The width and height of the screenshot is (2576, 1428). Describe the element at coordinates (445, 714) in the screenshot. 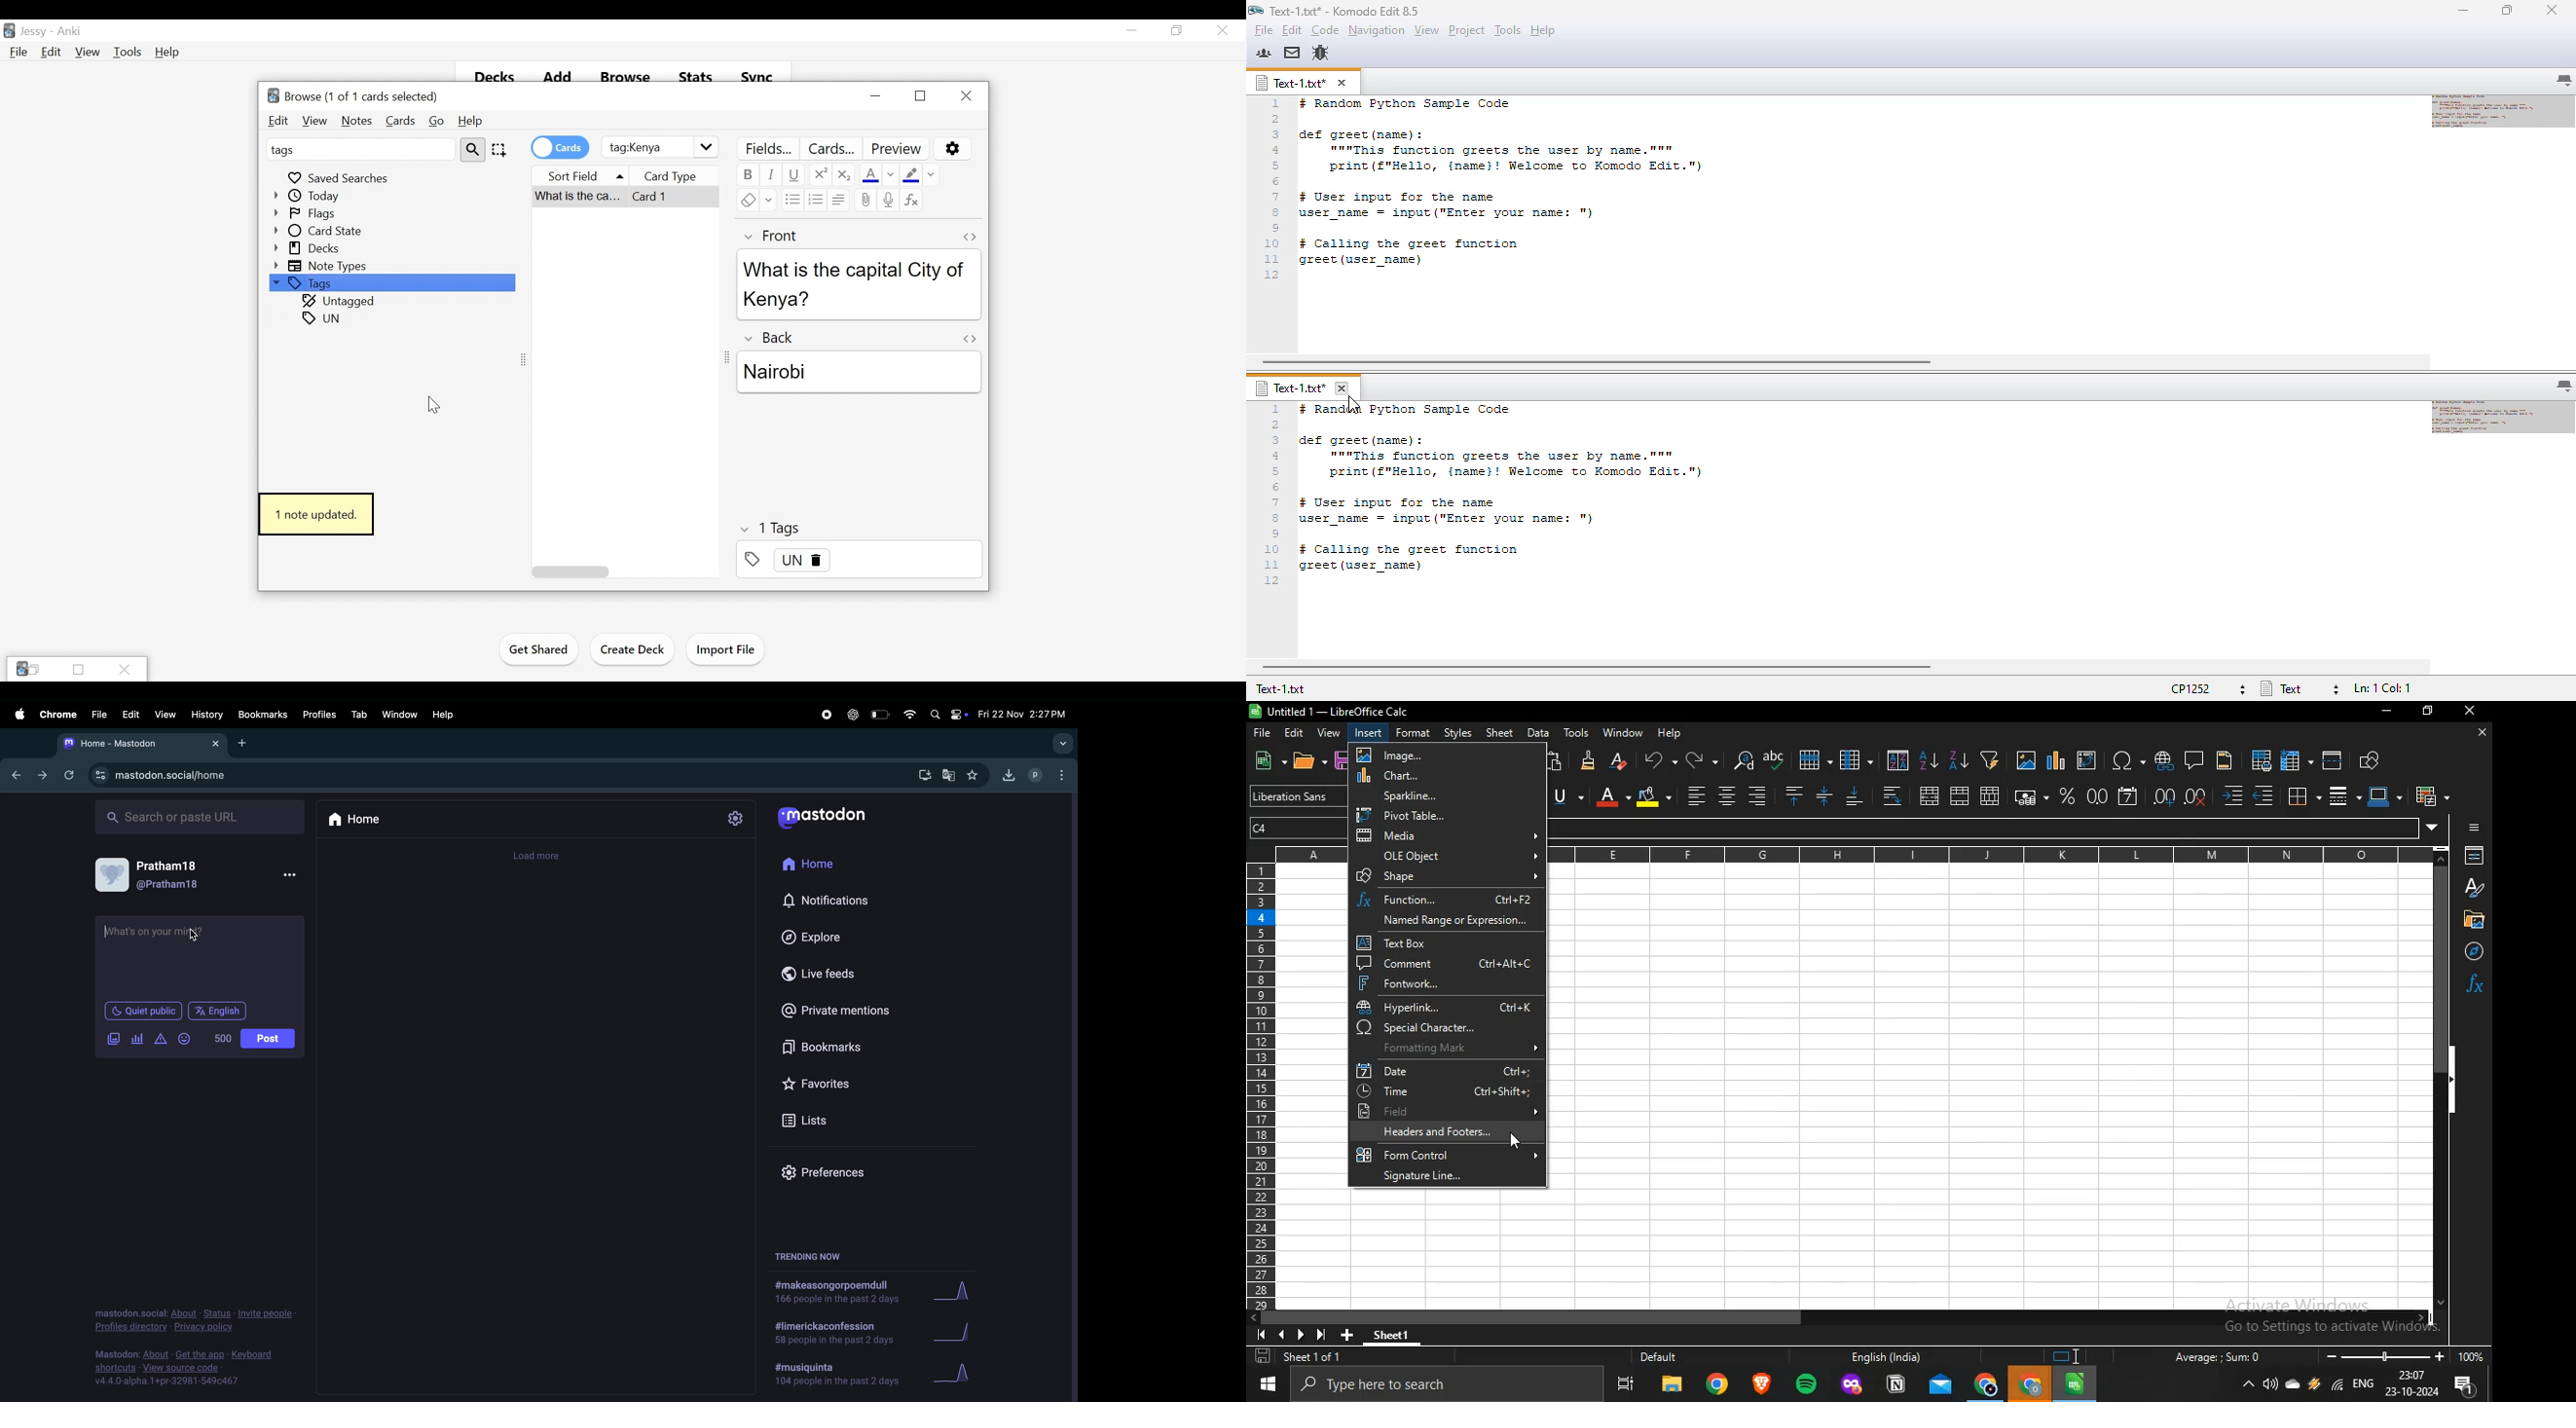

I see `help` at that location.